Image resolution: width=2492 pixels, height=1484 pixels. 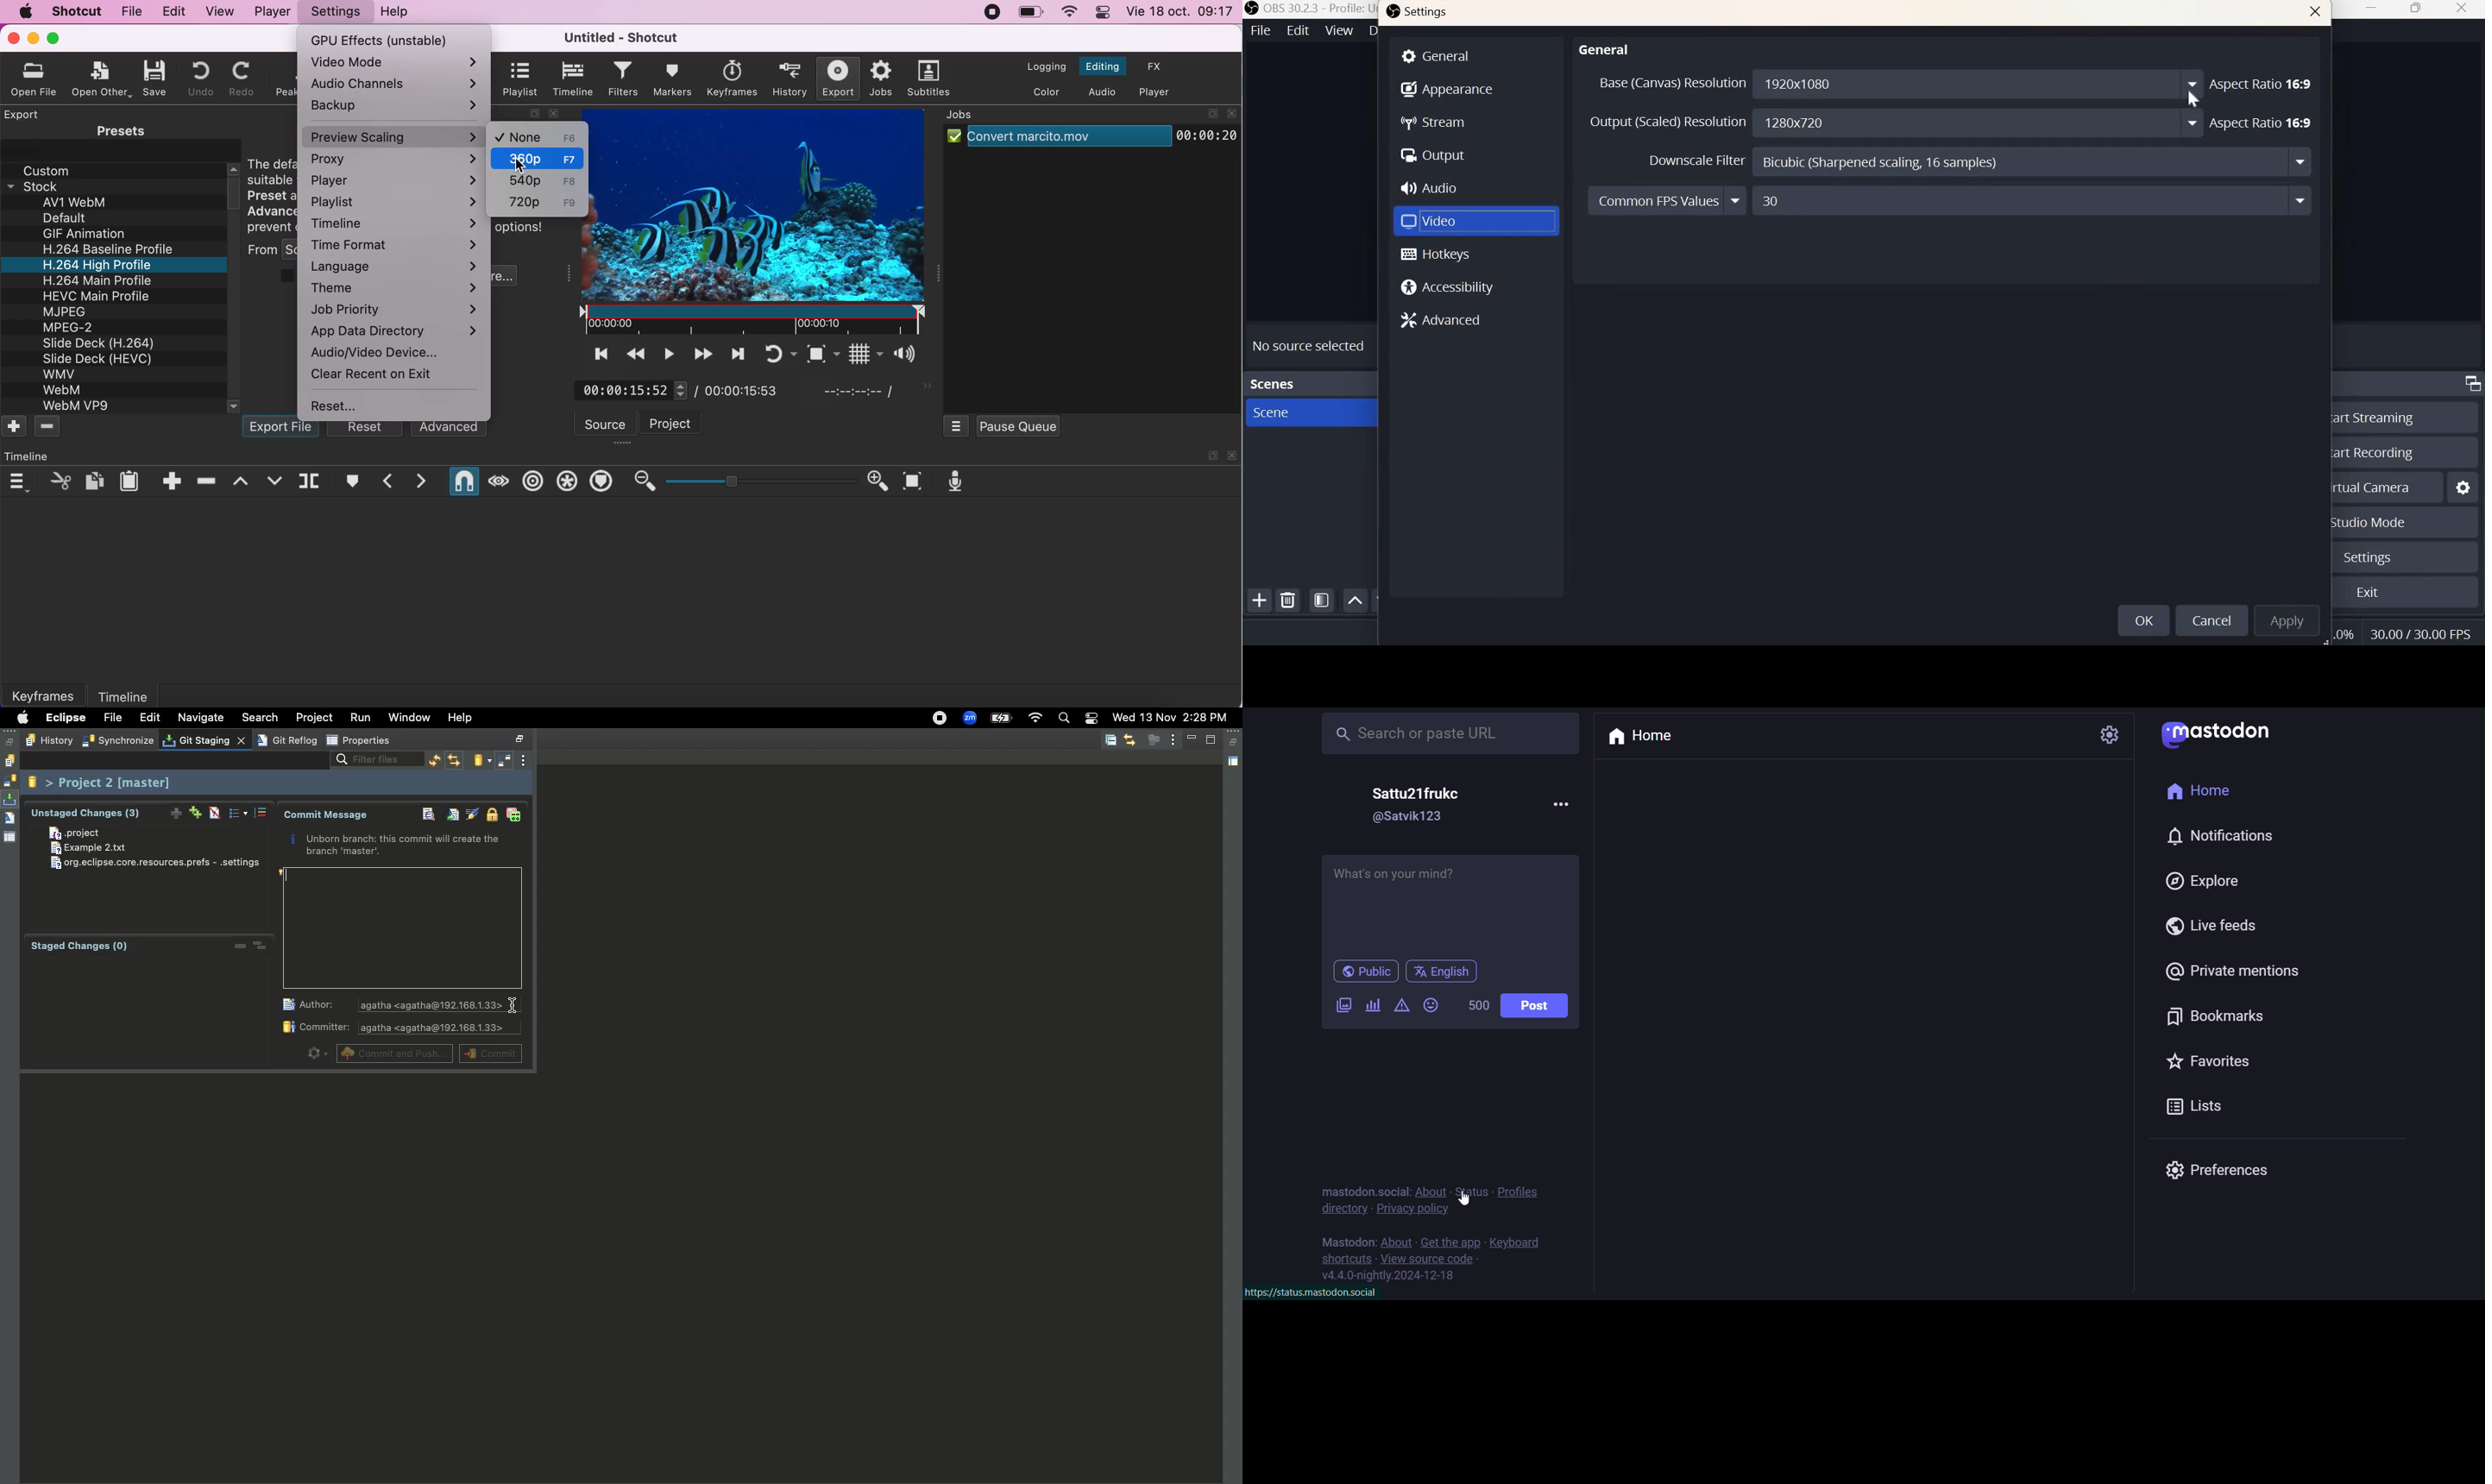 I want to click on Start virtual camera, so click(x=2376, y=486).